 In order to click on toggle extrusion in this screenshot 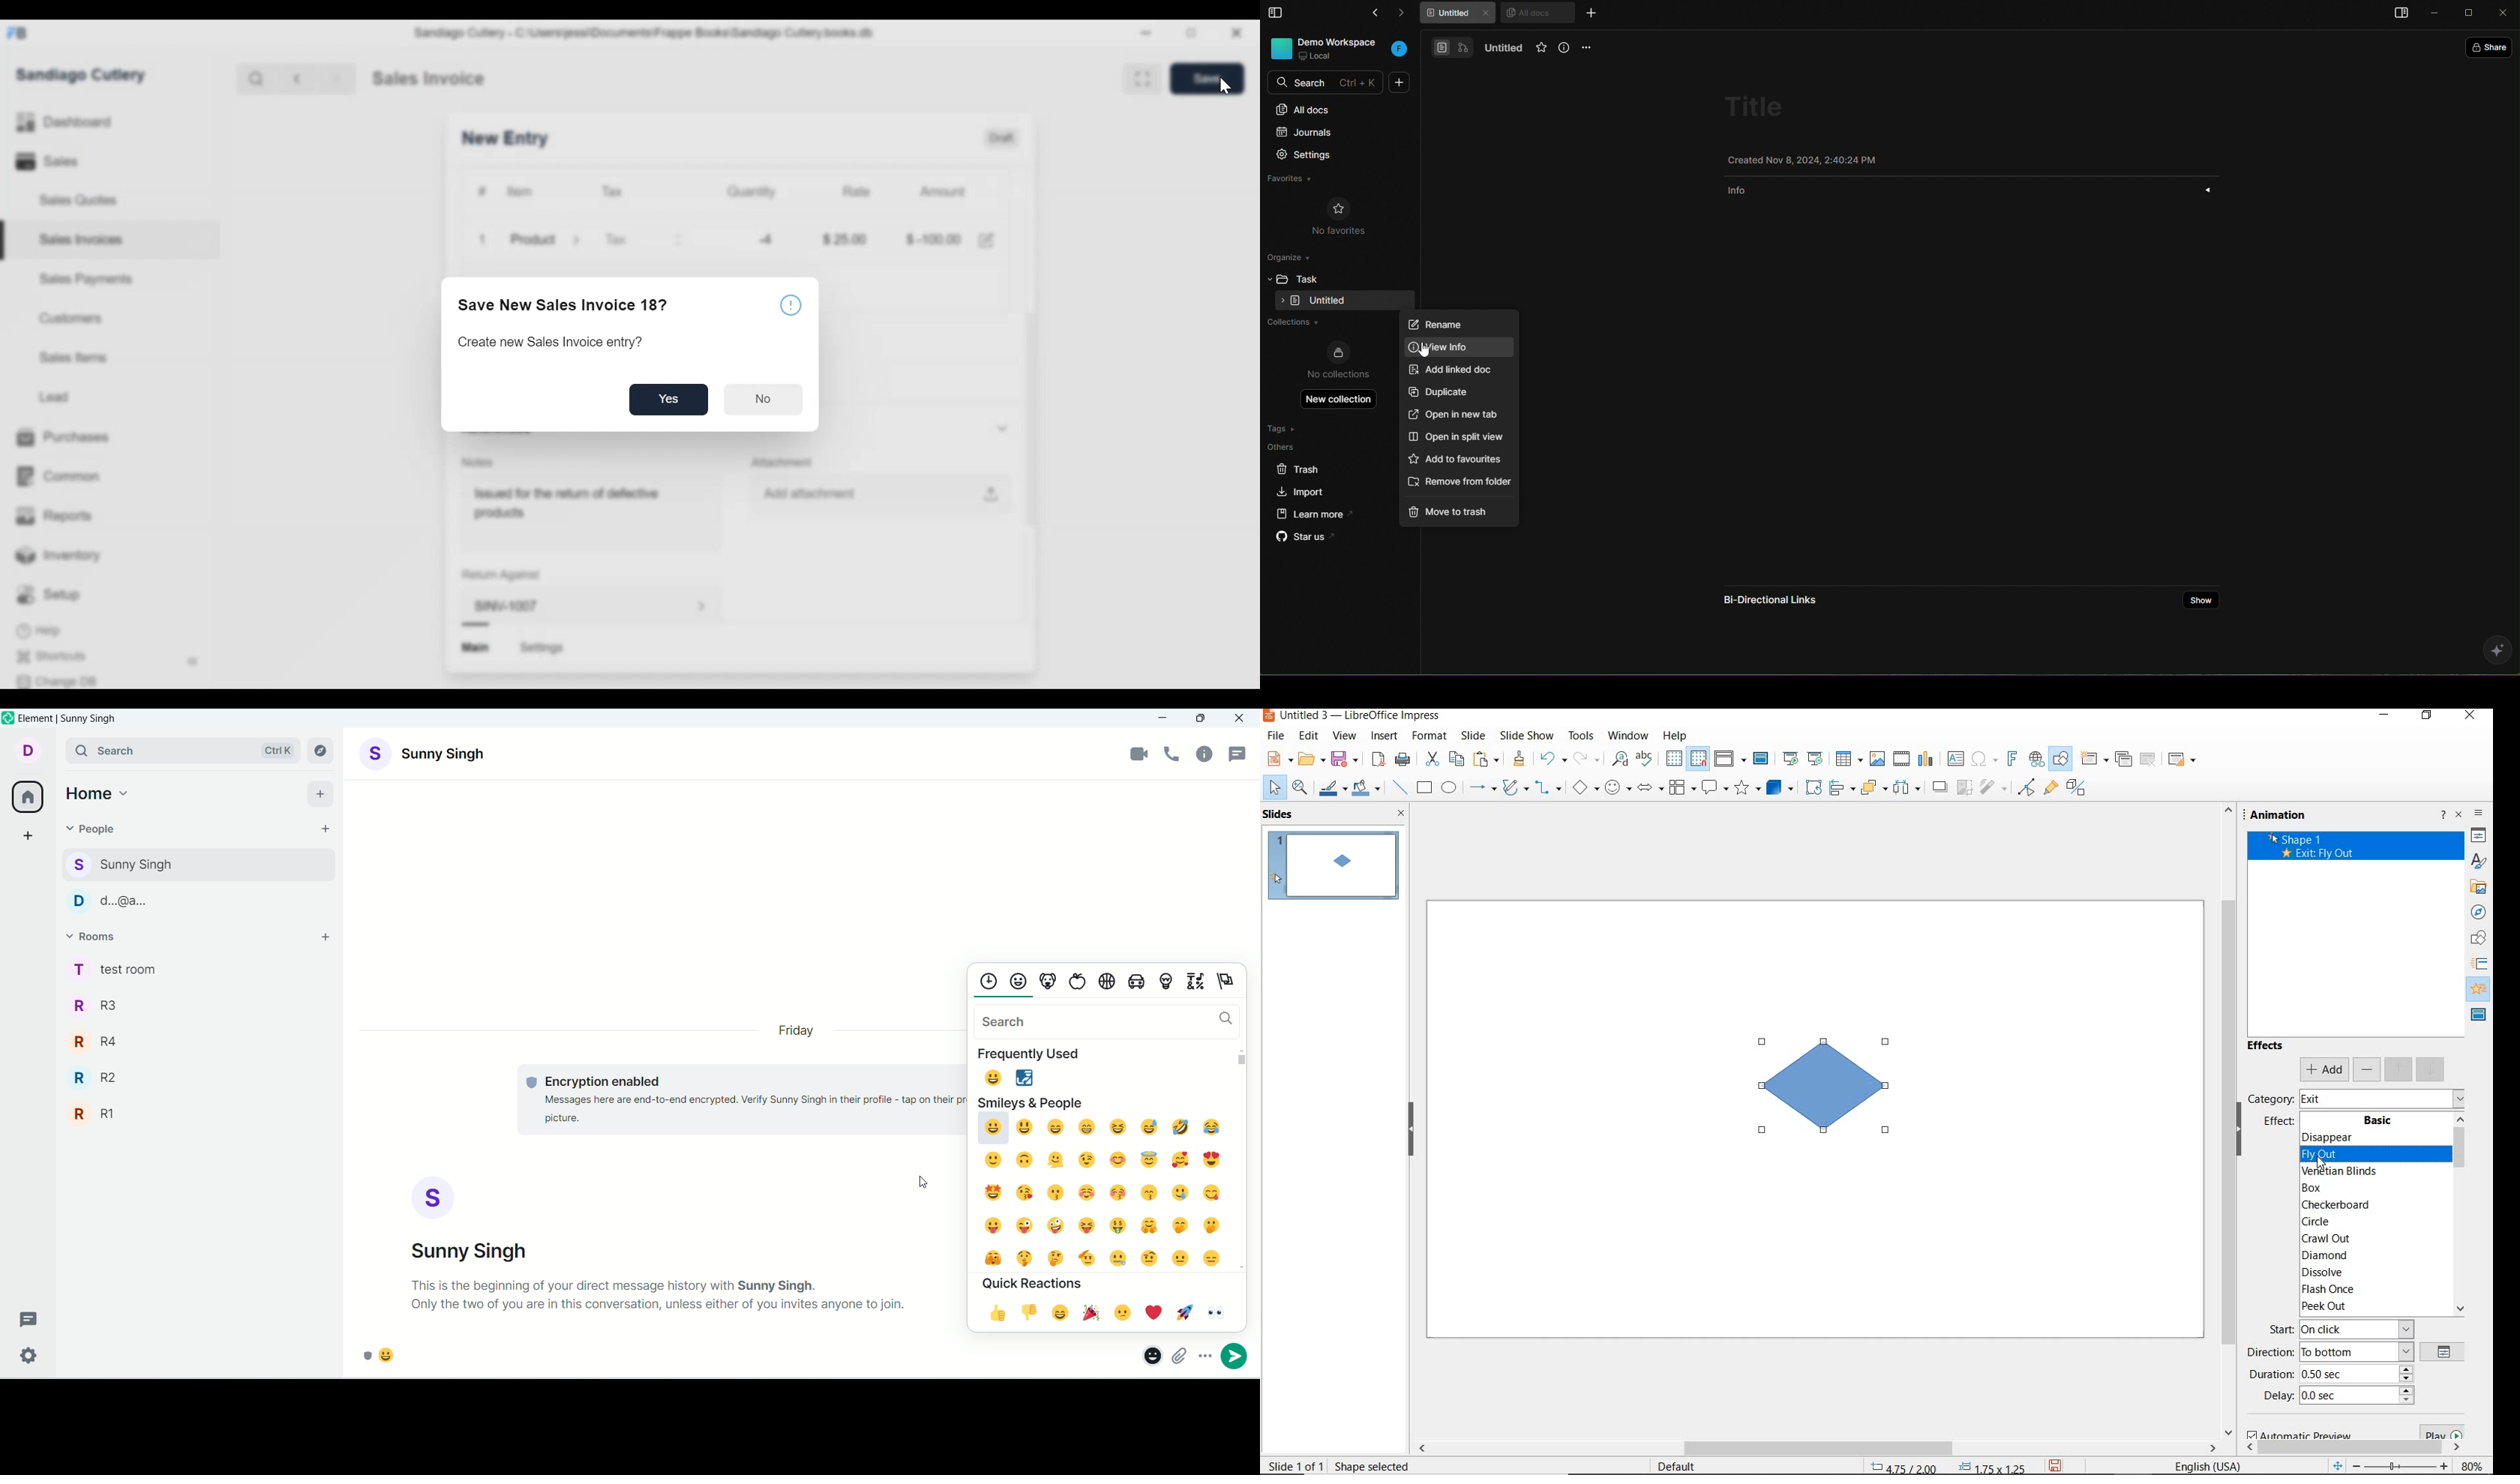, I will do `click(2079, 789)`.